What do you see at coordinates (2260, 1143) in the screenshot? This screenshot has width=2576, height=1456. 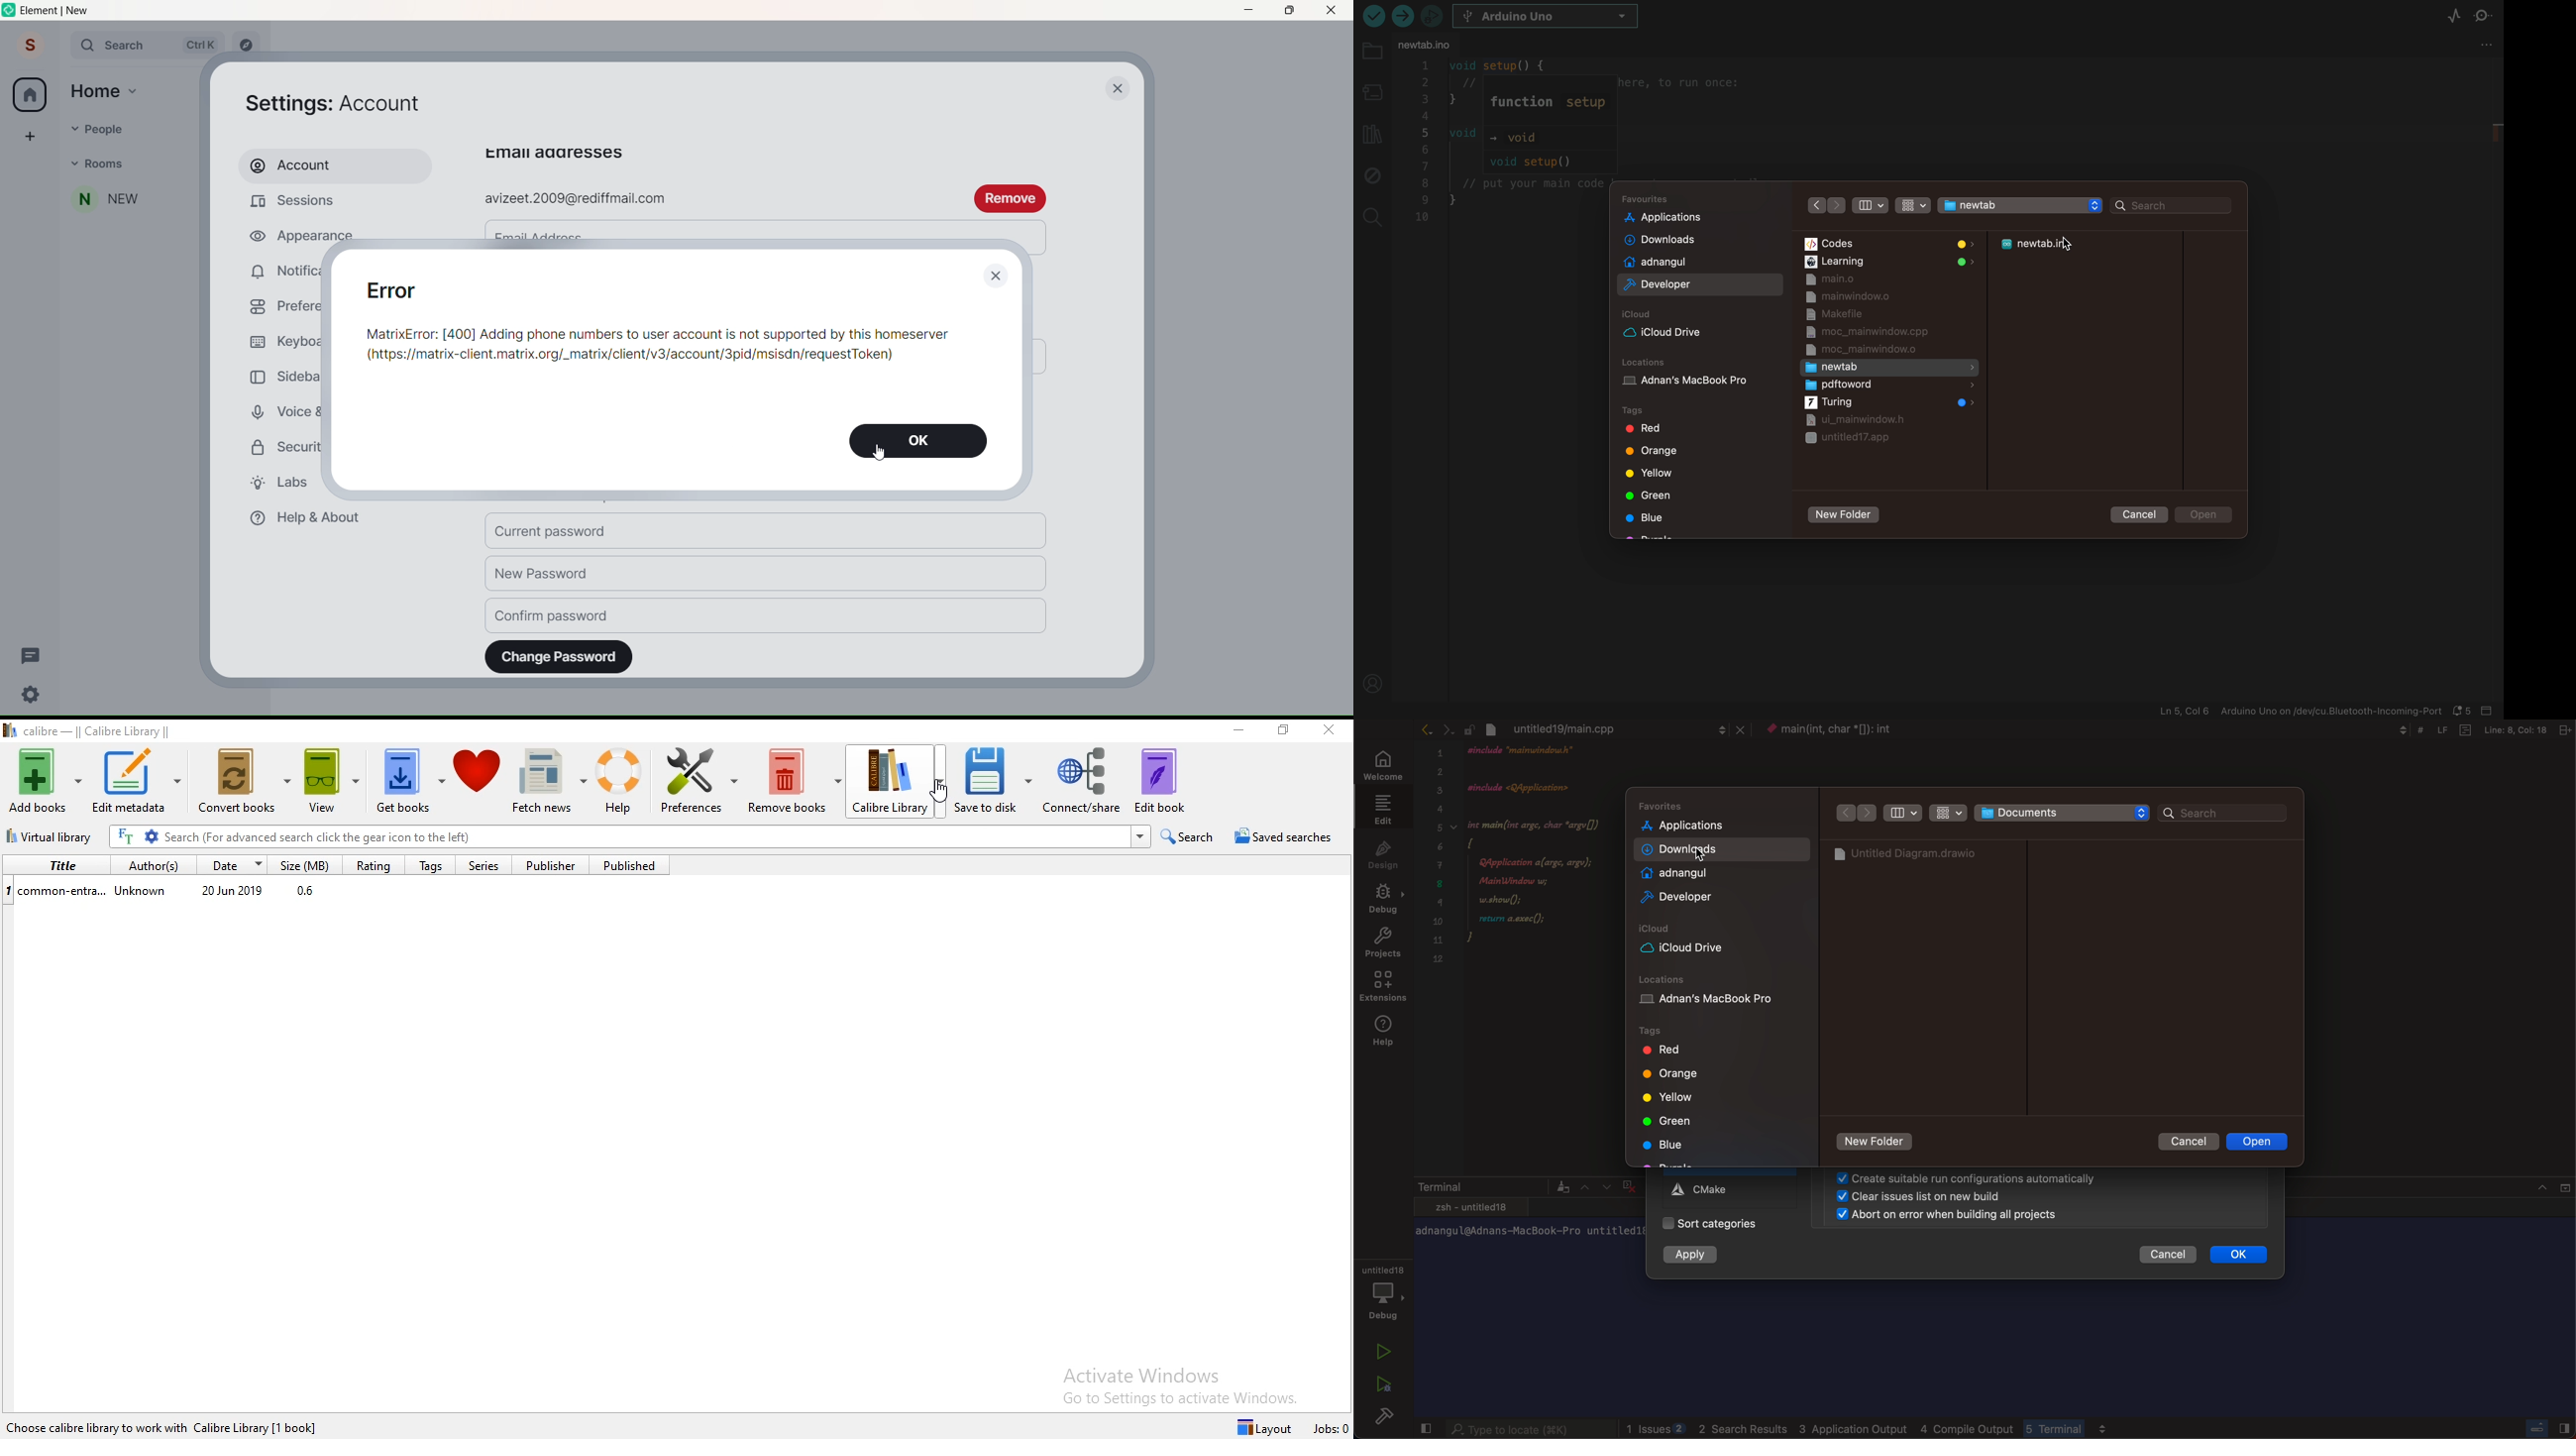 I see `open` at bounding box center [2260, 1143].